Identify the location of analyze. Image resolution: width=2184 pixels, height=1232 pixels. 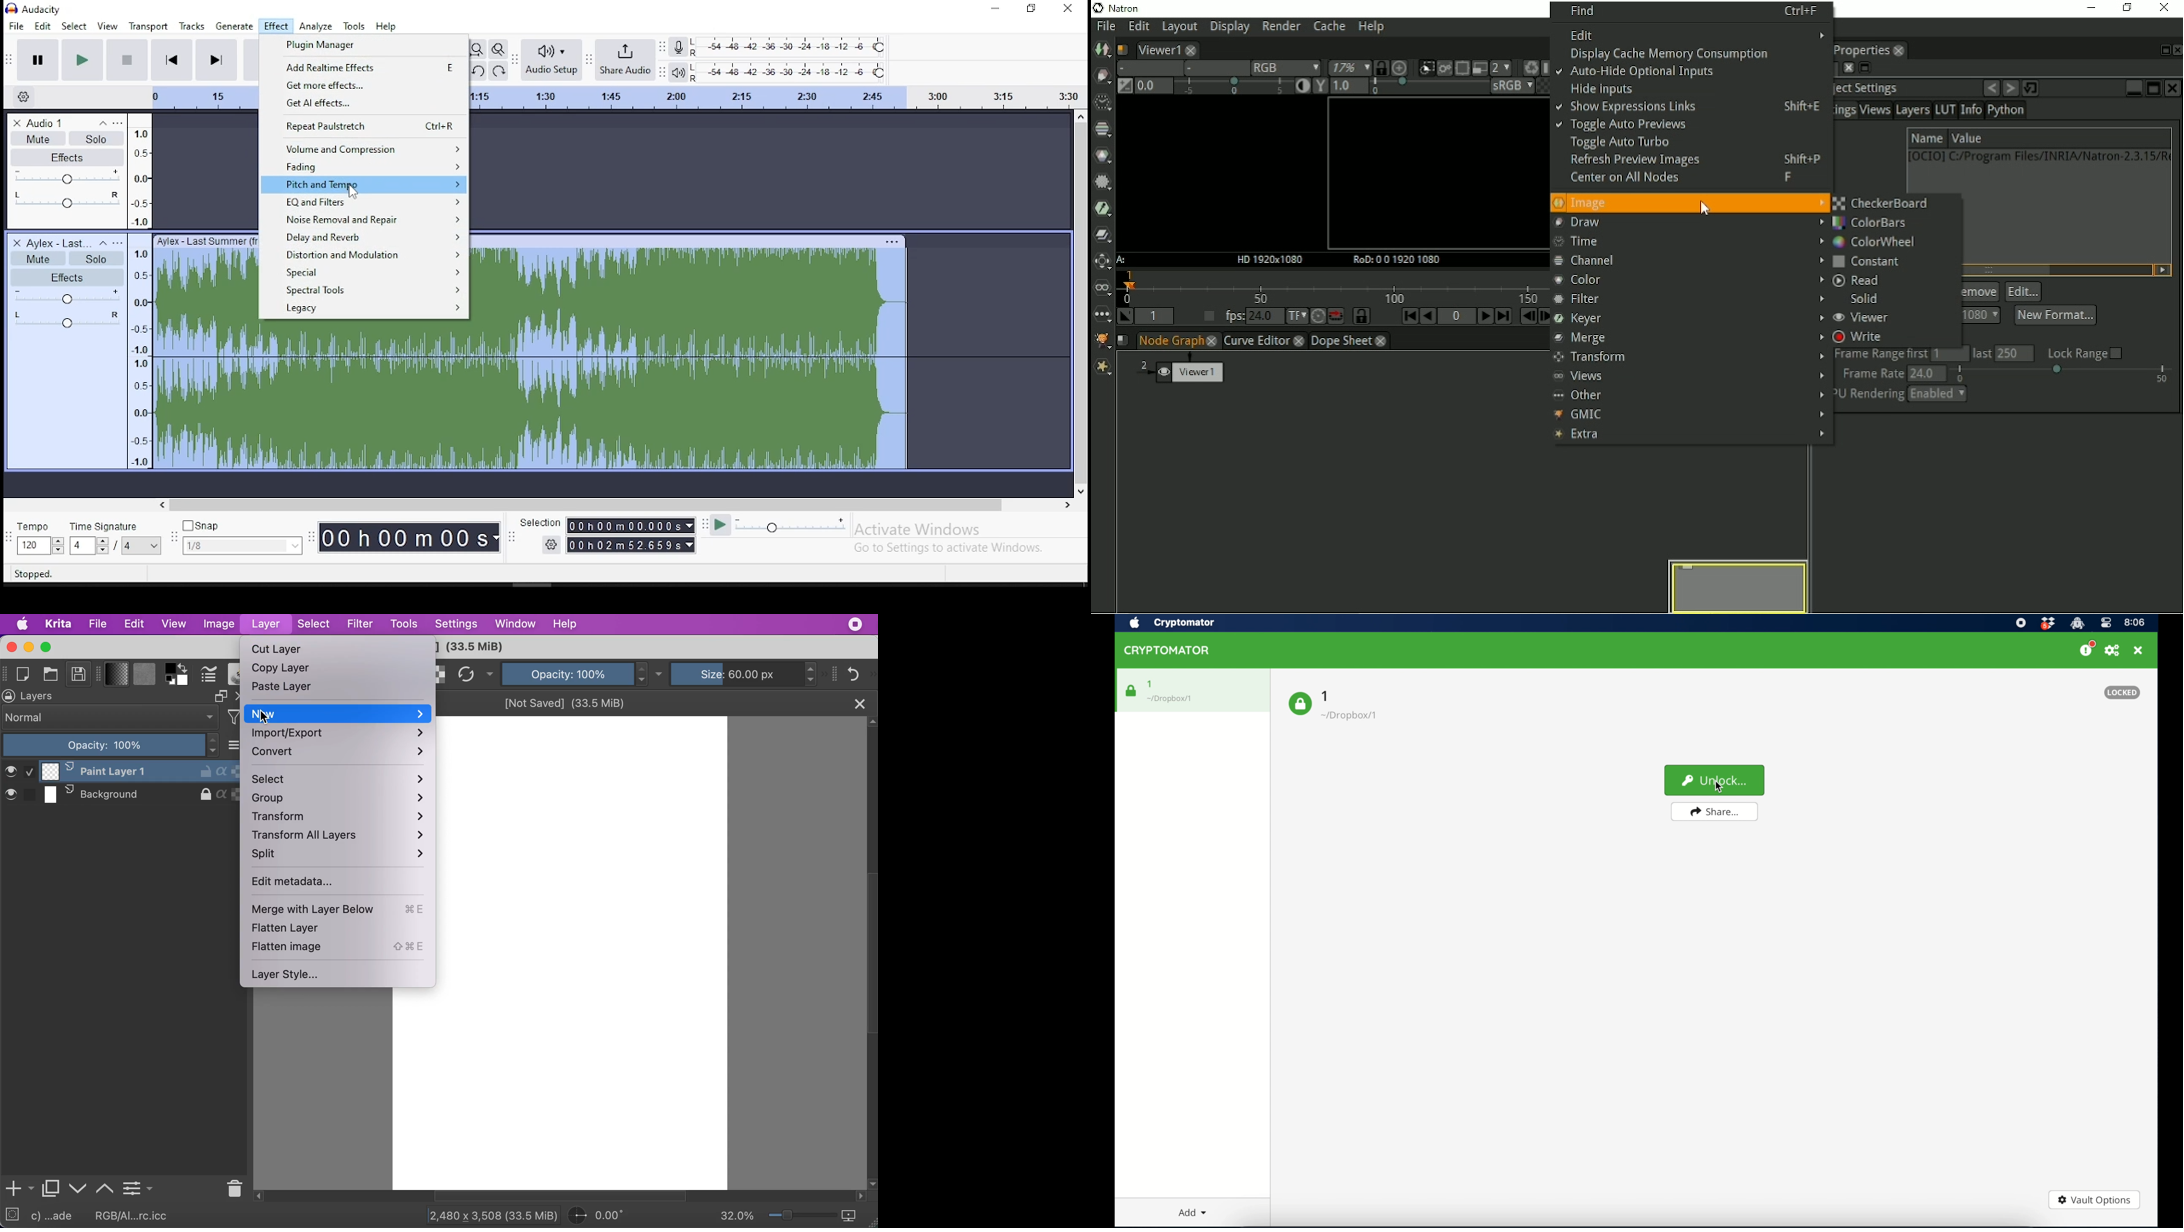
(316, 26).